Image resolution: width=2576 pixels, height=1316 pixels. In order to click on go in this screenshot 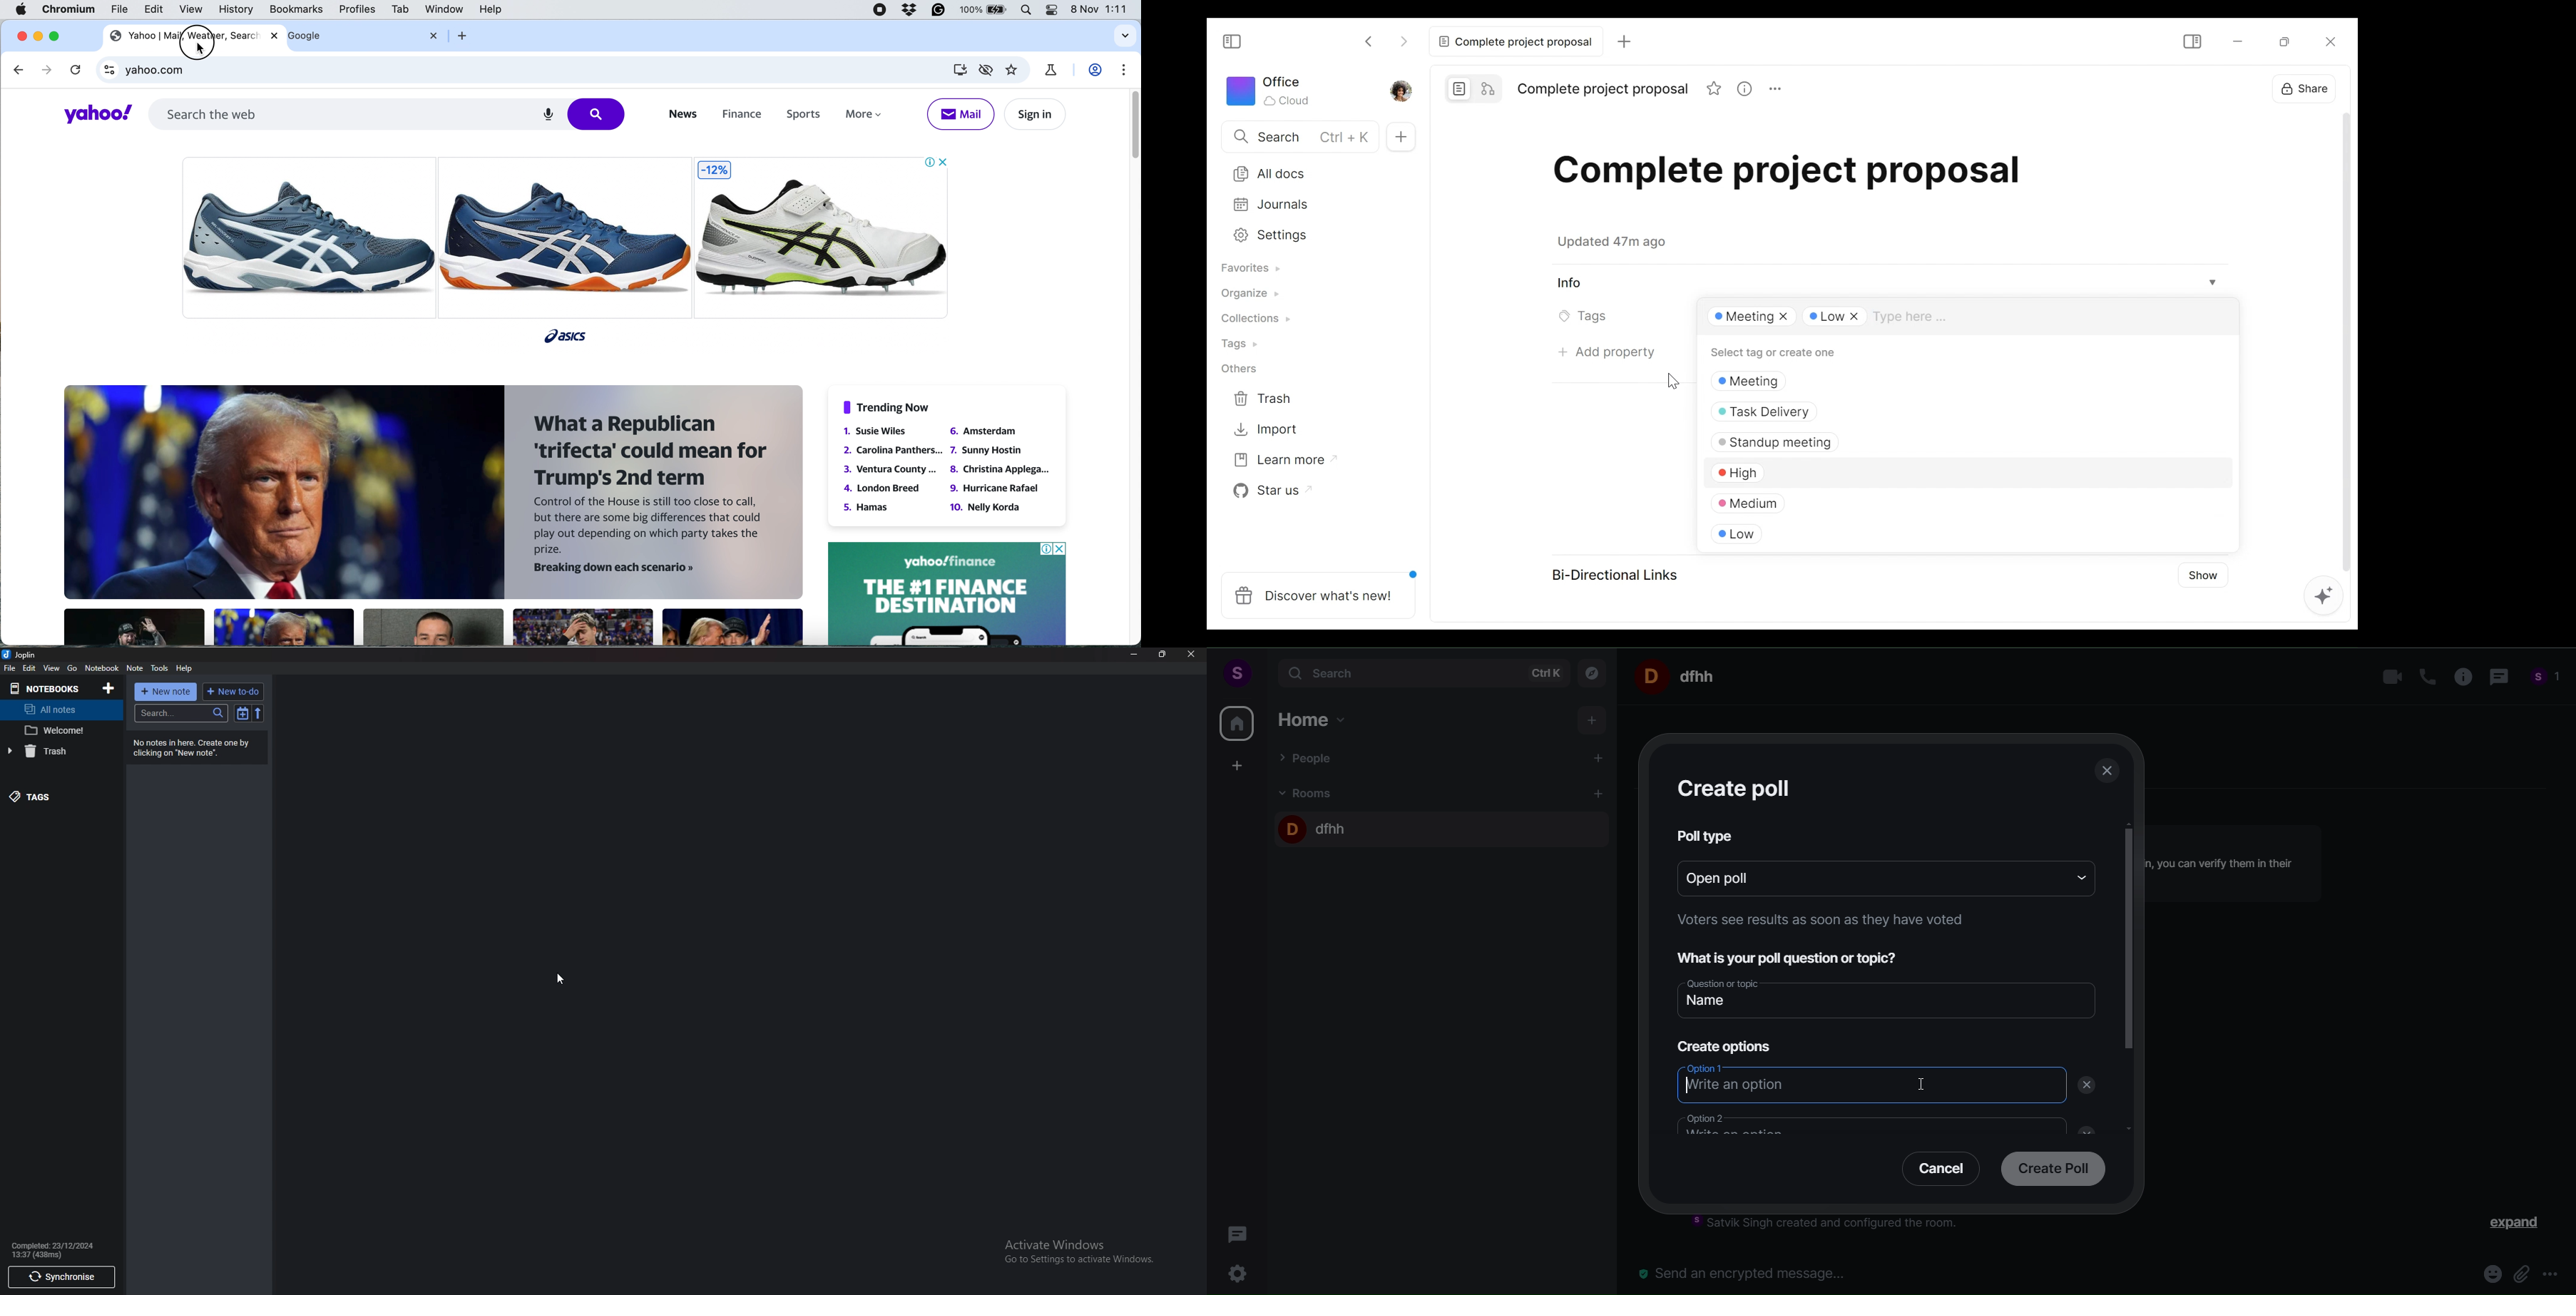, I will do `click(74, 669)`.